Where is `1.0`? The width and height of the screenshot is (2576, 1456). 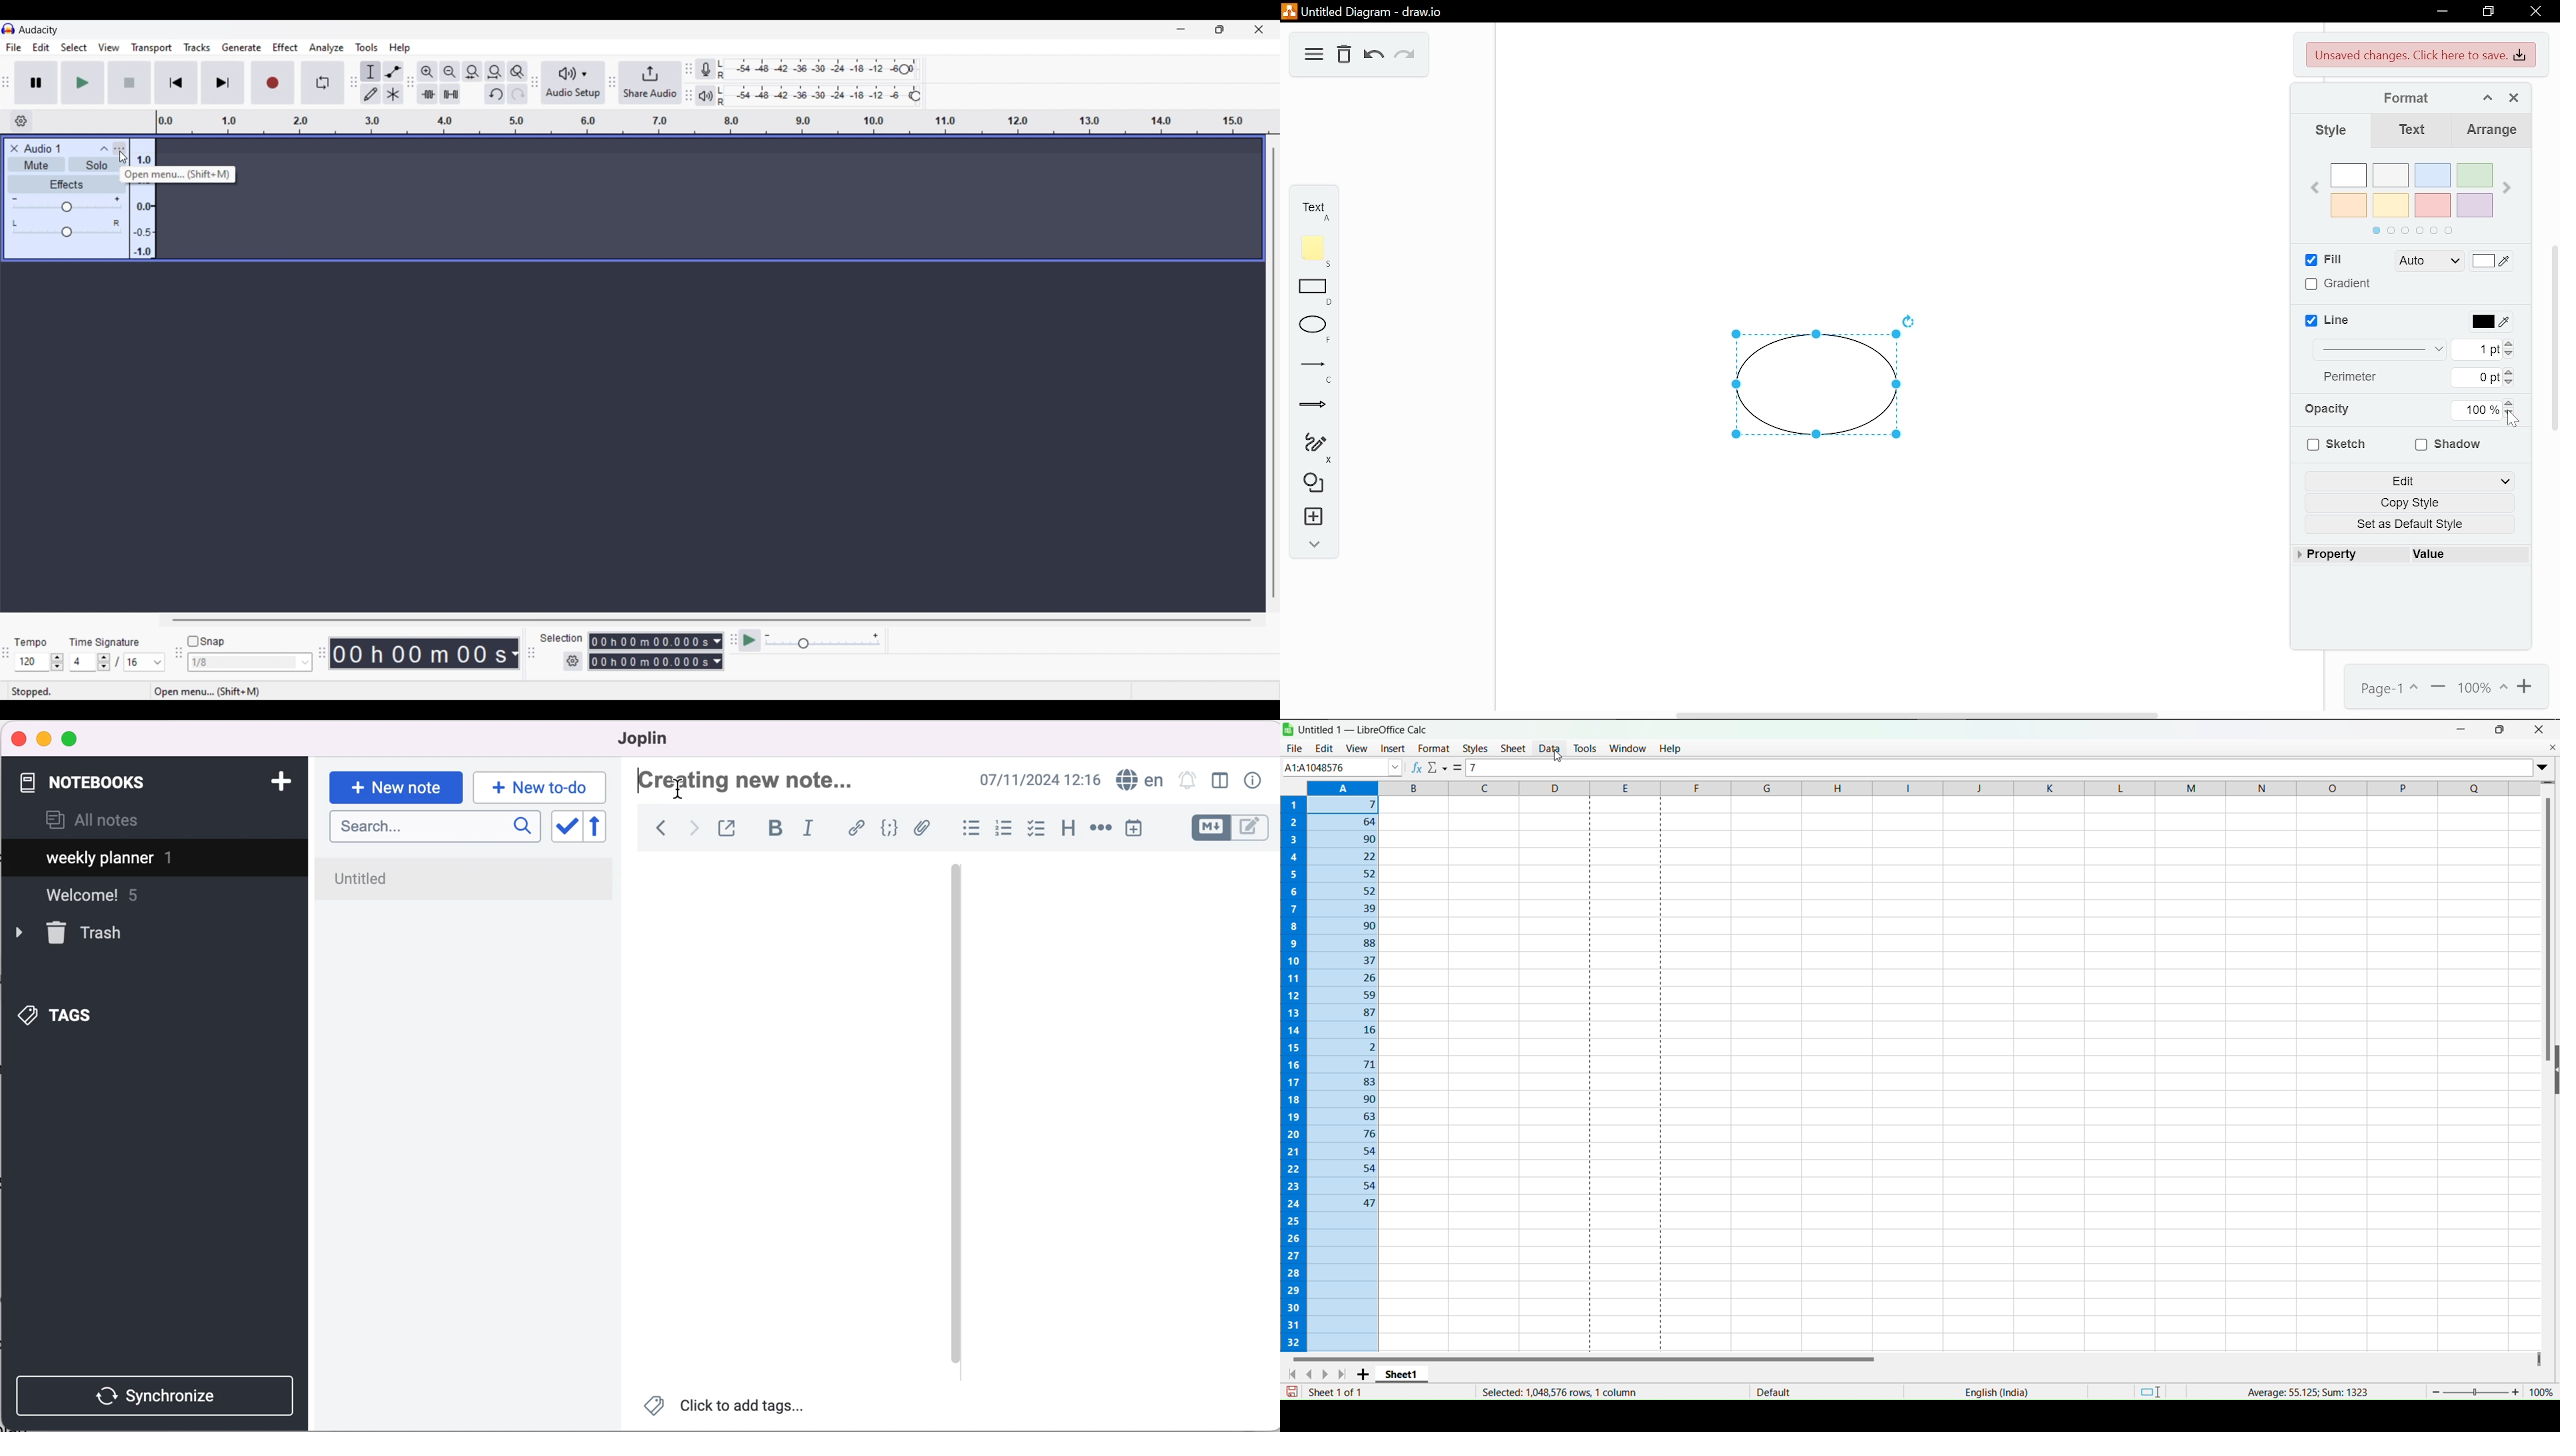
1.0 is located at coordinates (144, 158).